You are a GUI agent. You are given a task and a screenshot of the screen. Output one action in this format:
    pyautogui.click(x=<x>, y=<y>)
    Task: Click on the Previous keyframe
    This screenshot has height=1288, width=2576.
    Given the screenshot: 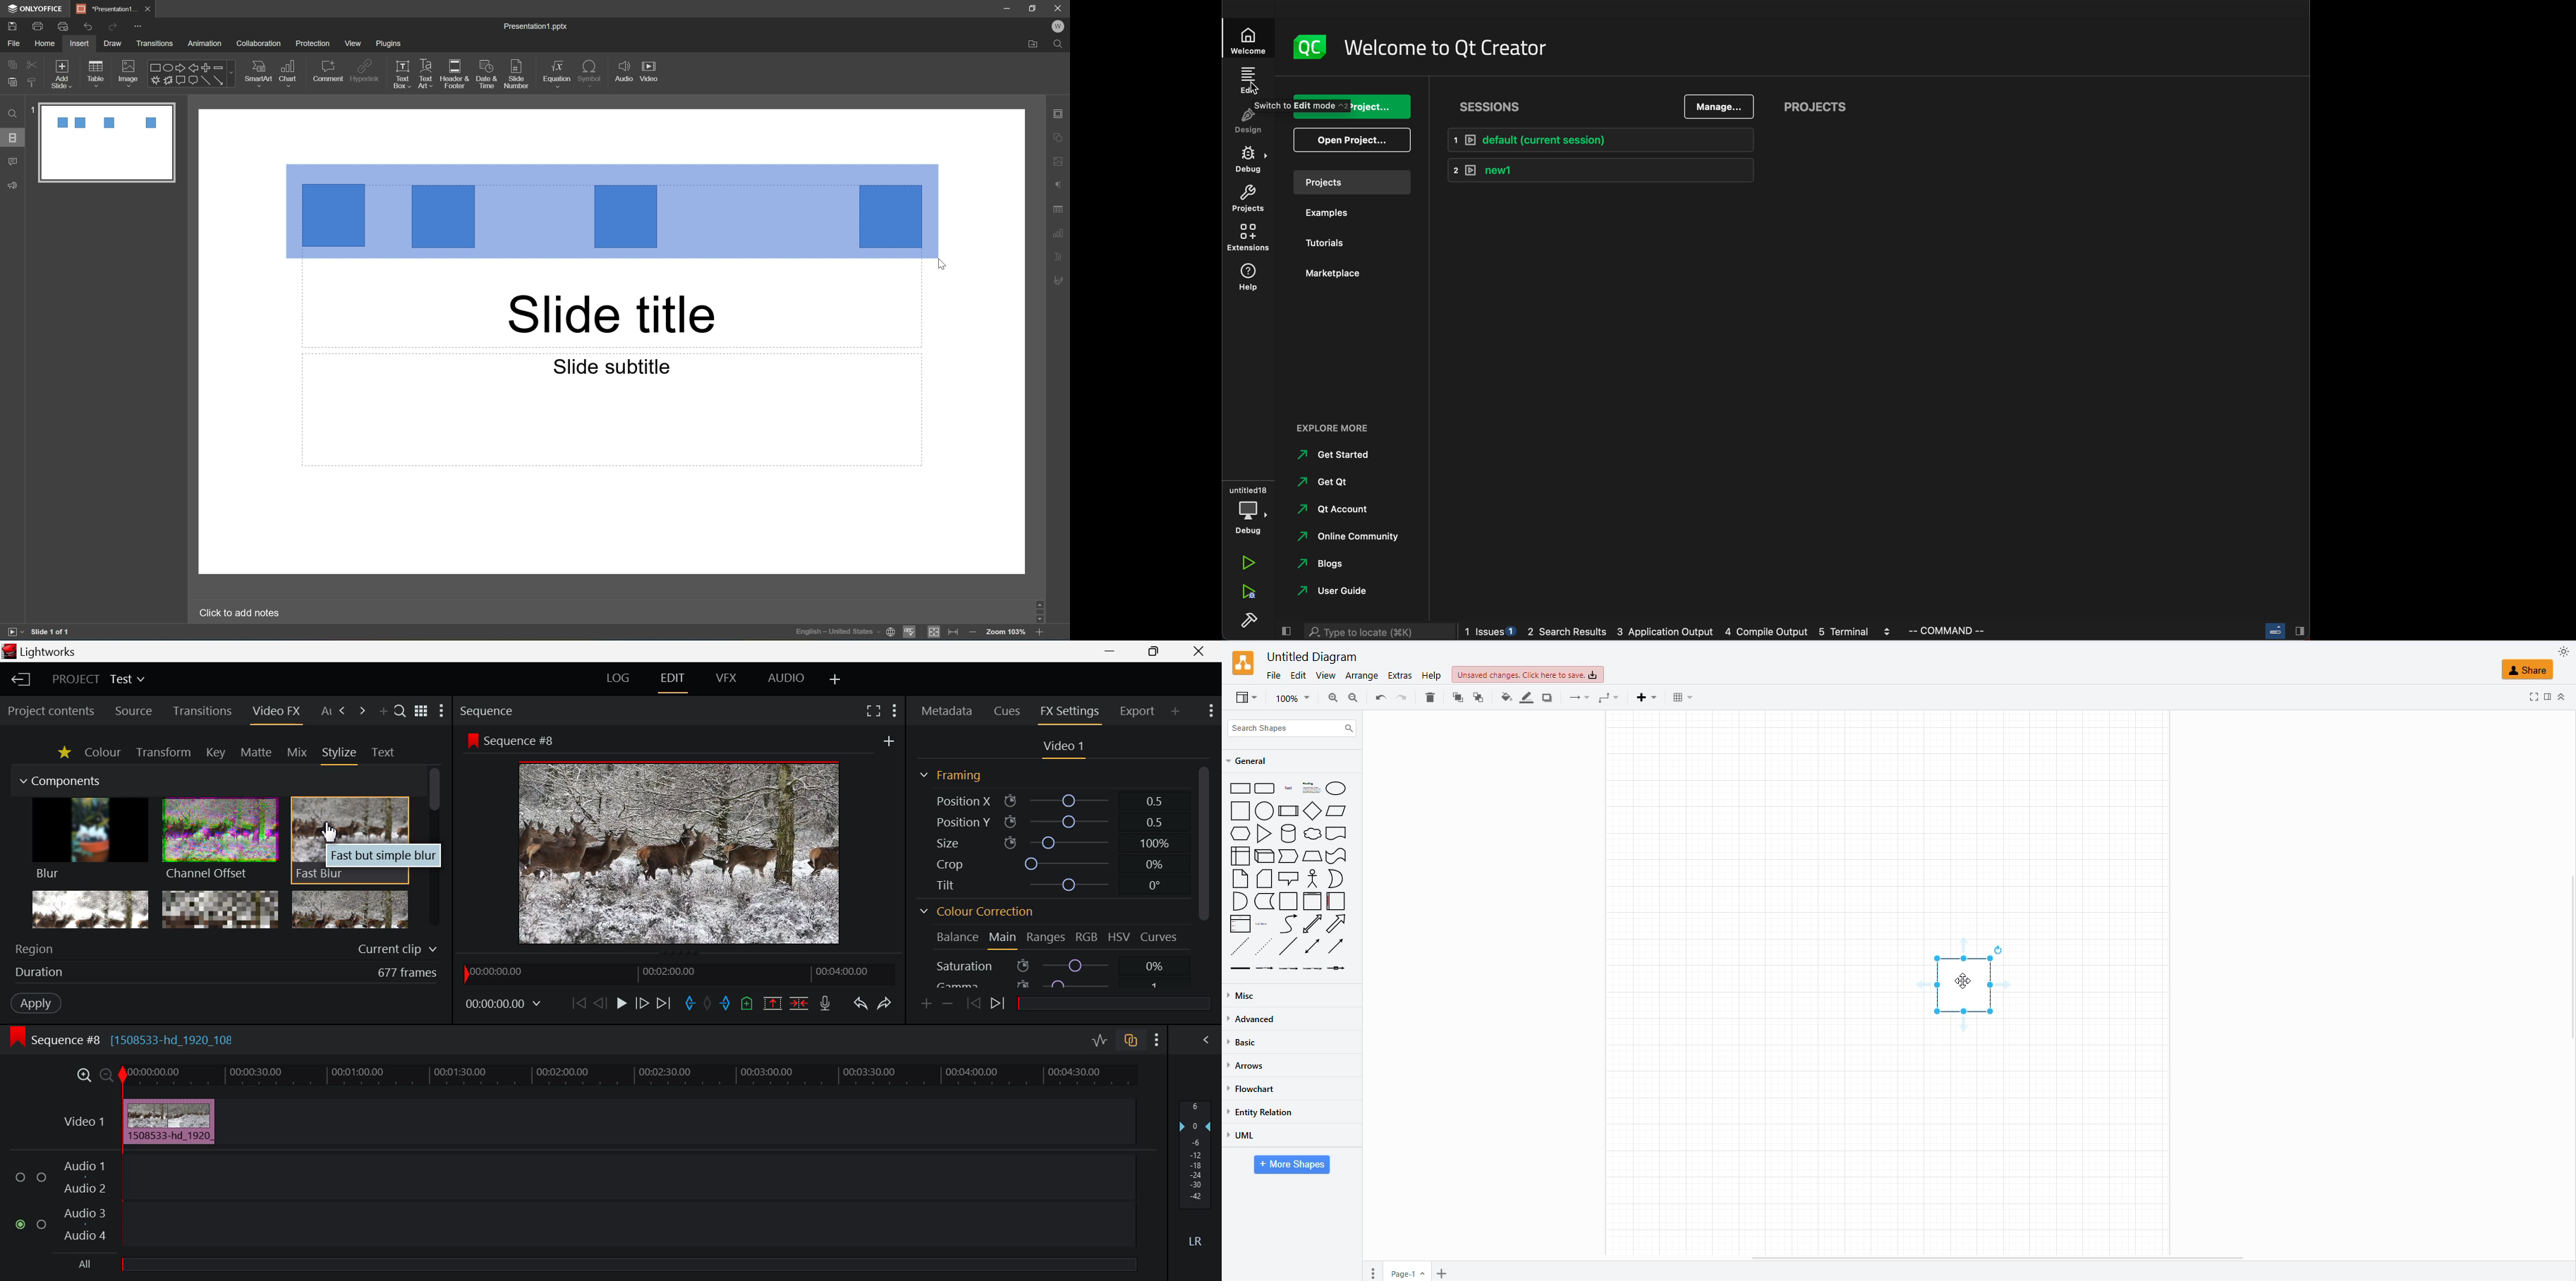 What is the action you would take?
    pyautogui.click(x=973, y=1004)
    